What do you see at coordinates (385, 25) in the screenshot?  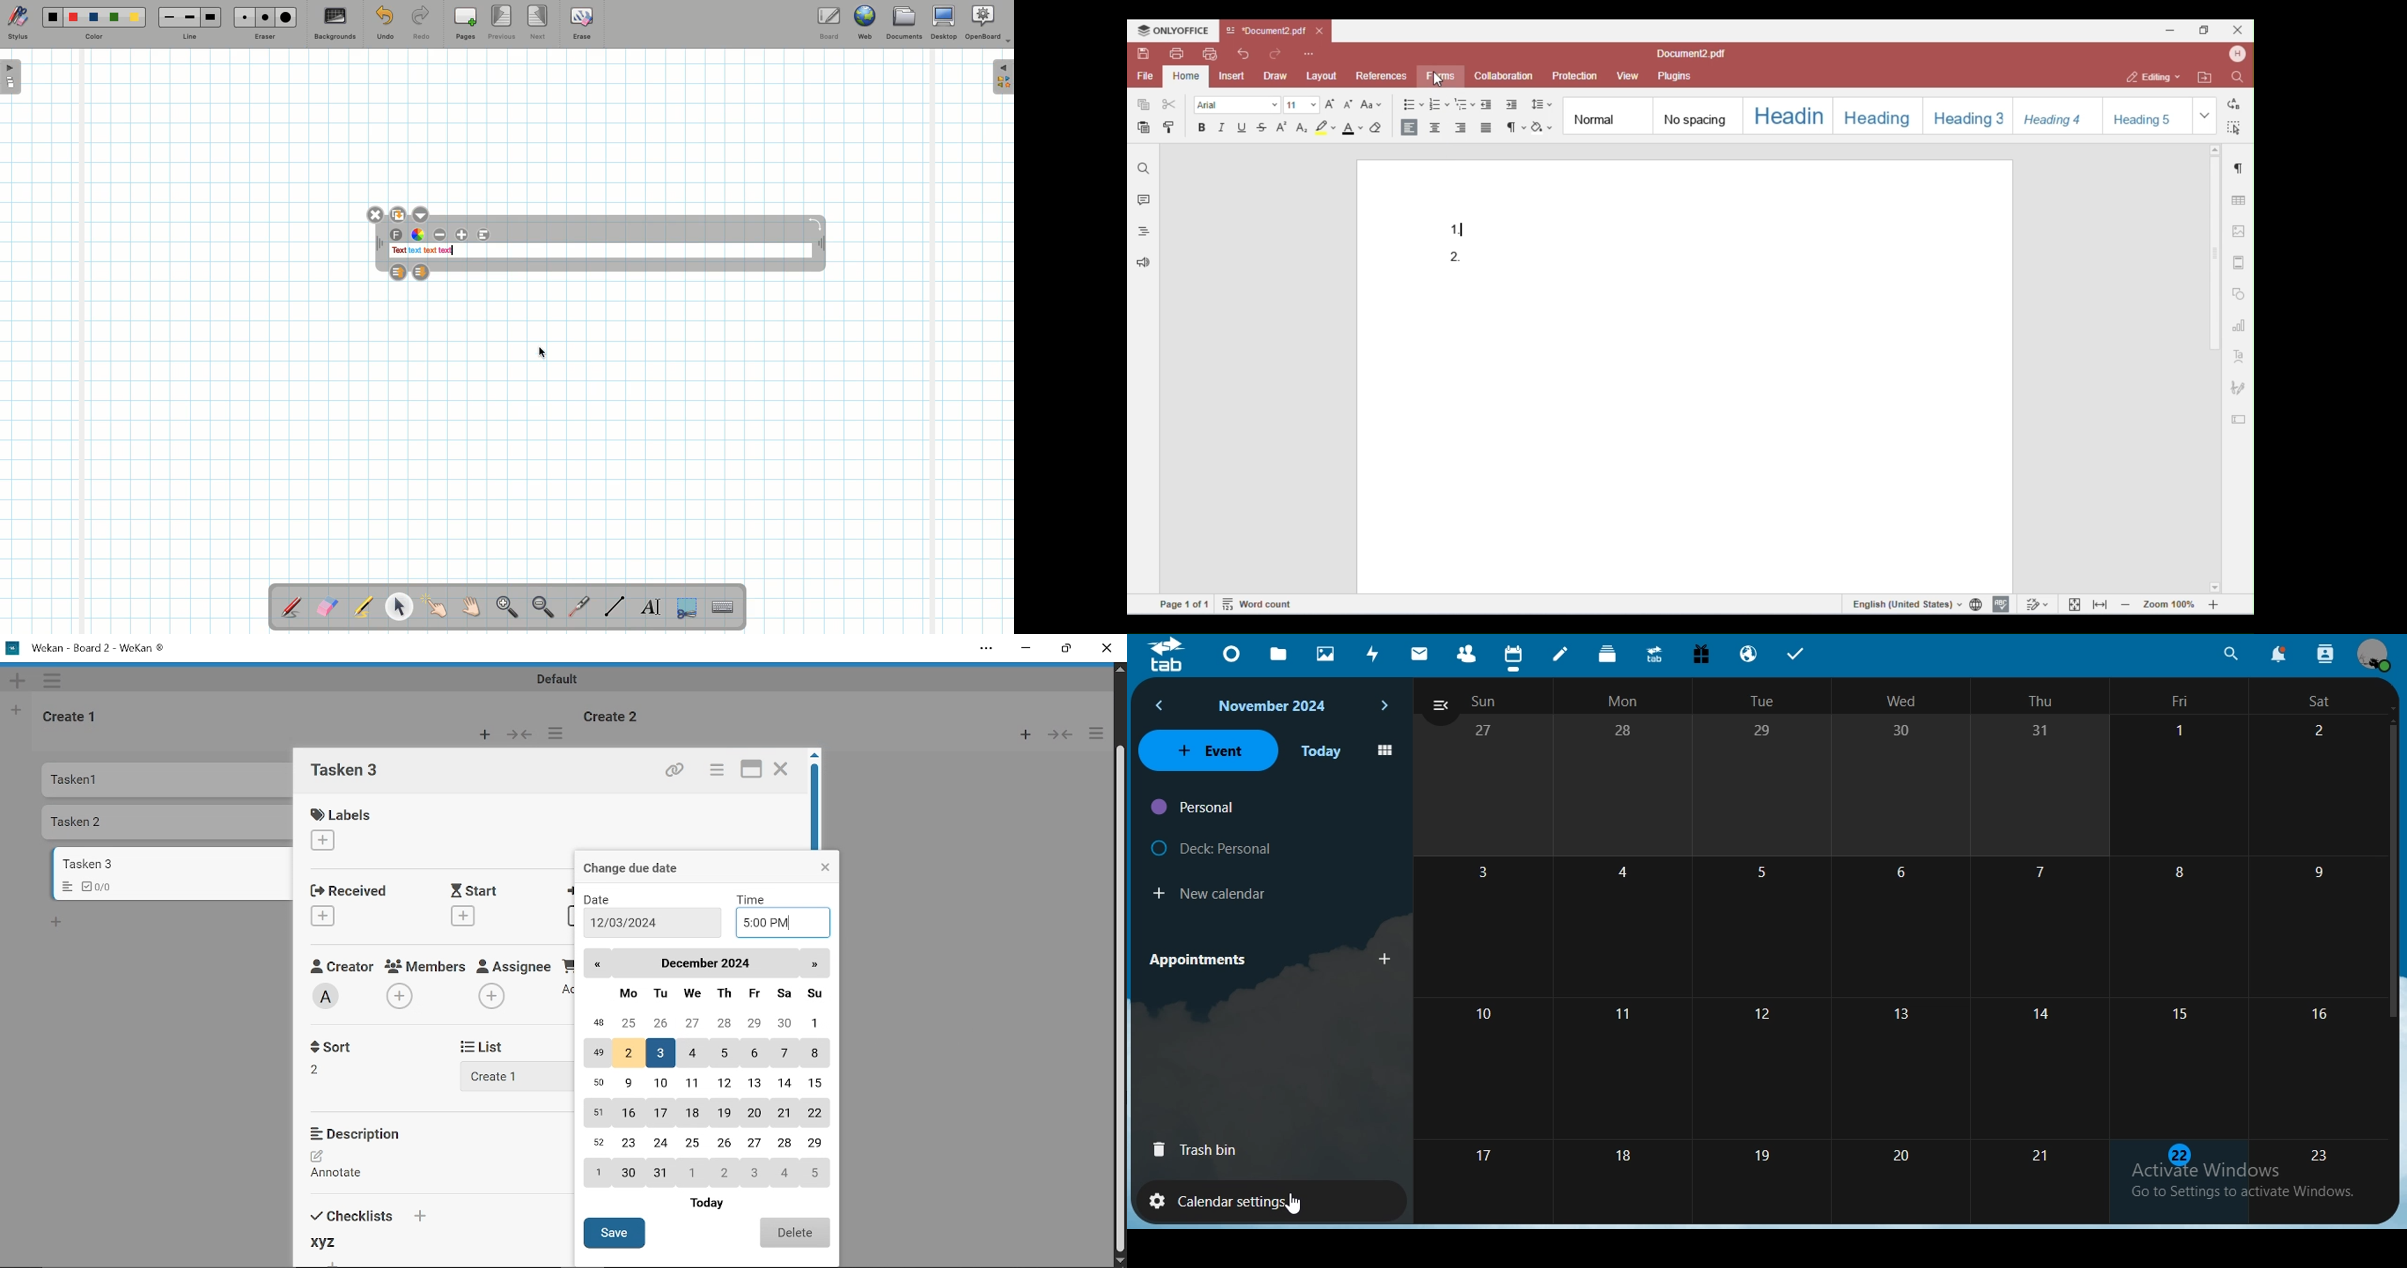 I see `Undo` at bounding box center [385, 25].